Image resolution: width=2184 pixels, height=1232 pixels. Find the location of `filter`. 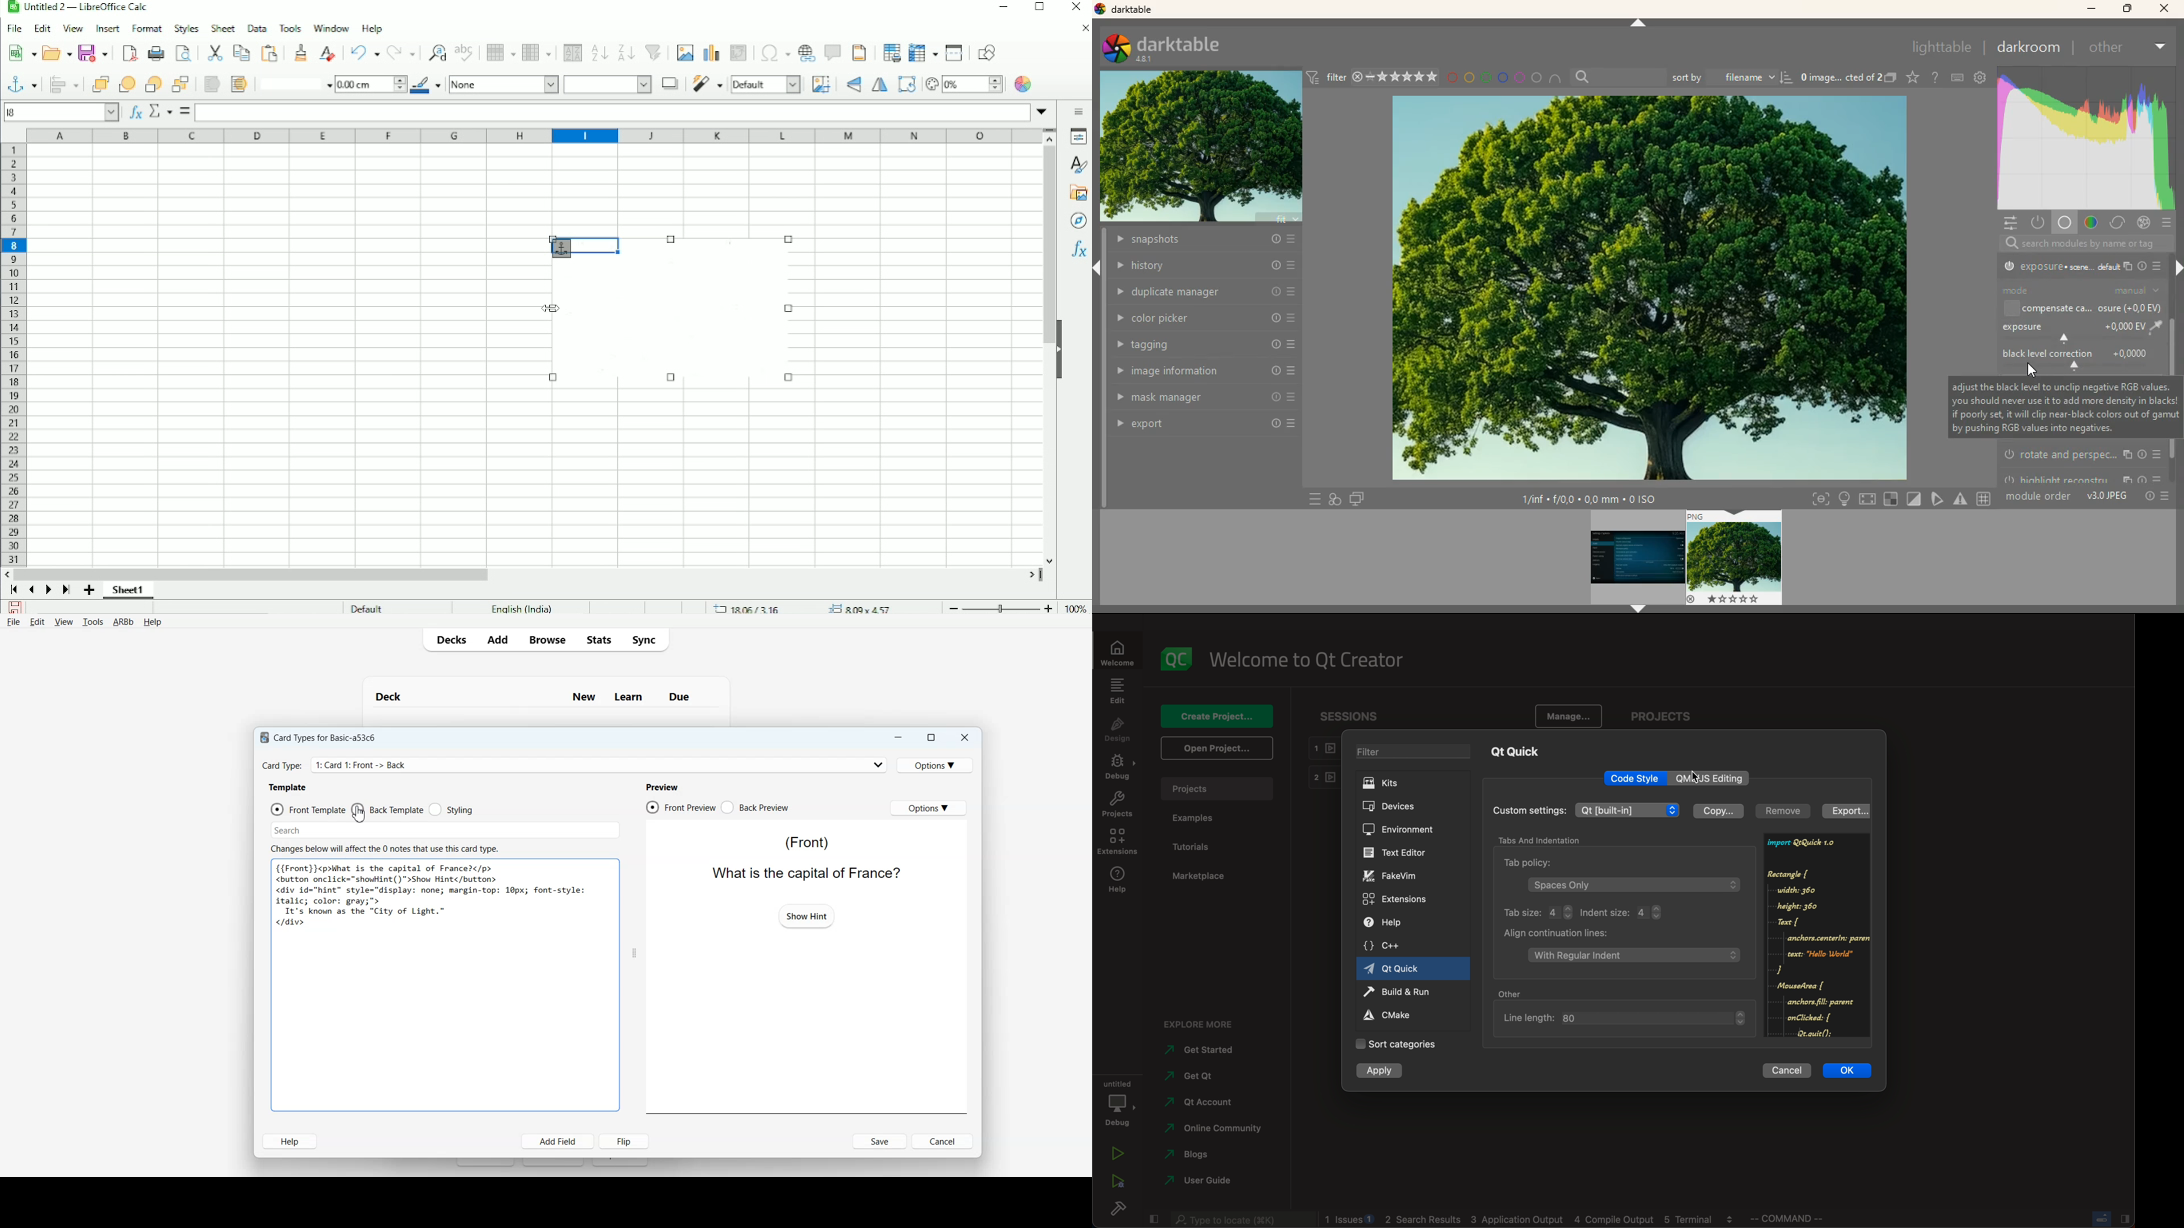

filter is located at coordinates (1336, 75).